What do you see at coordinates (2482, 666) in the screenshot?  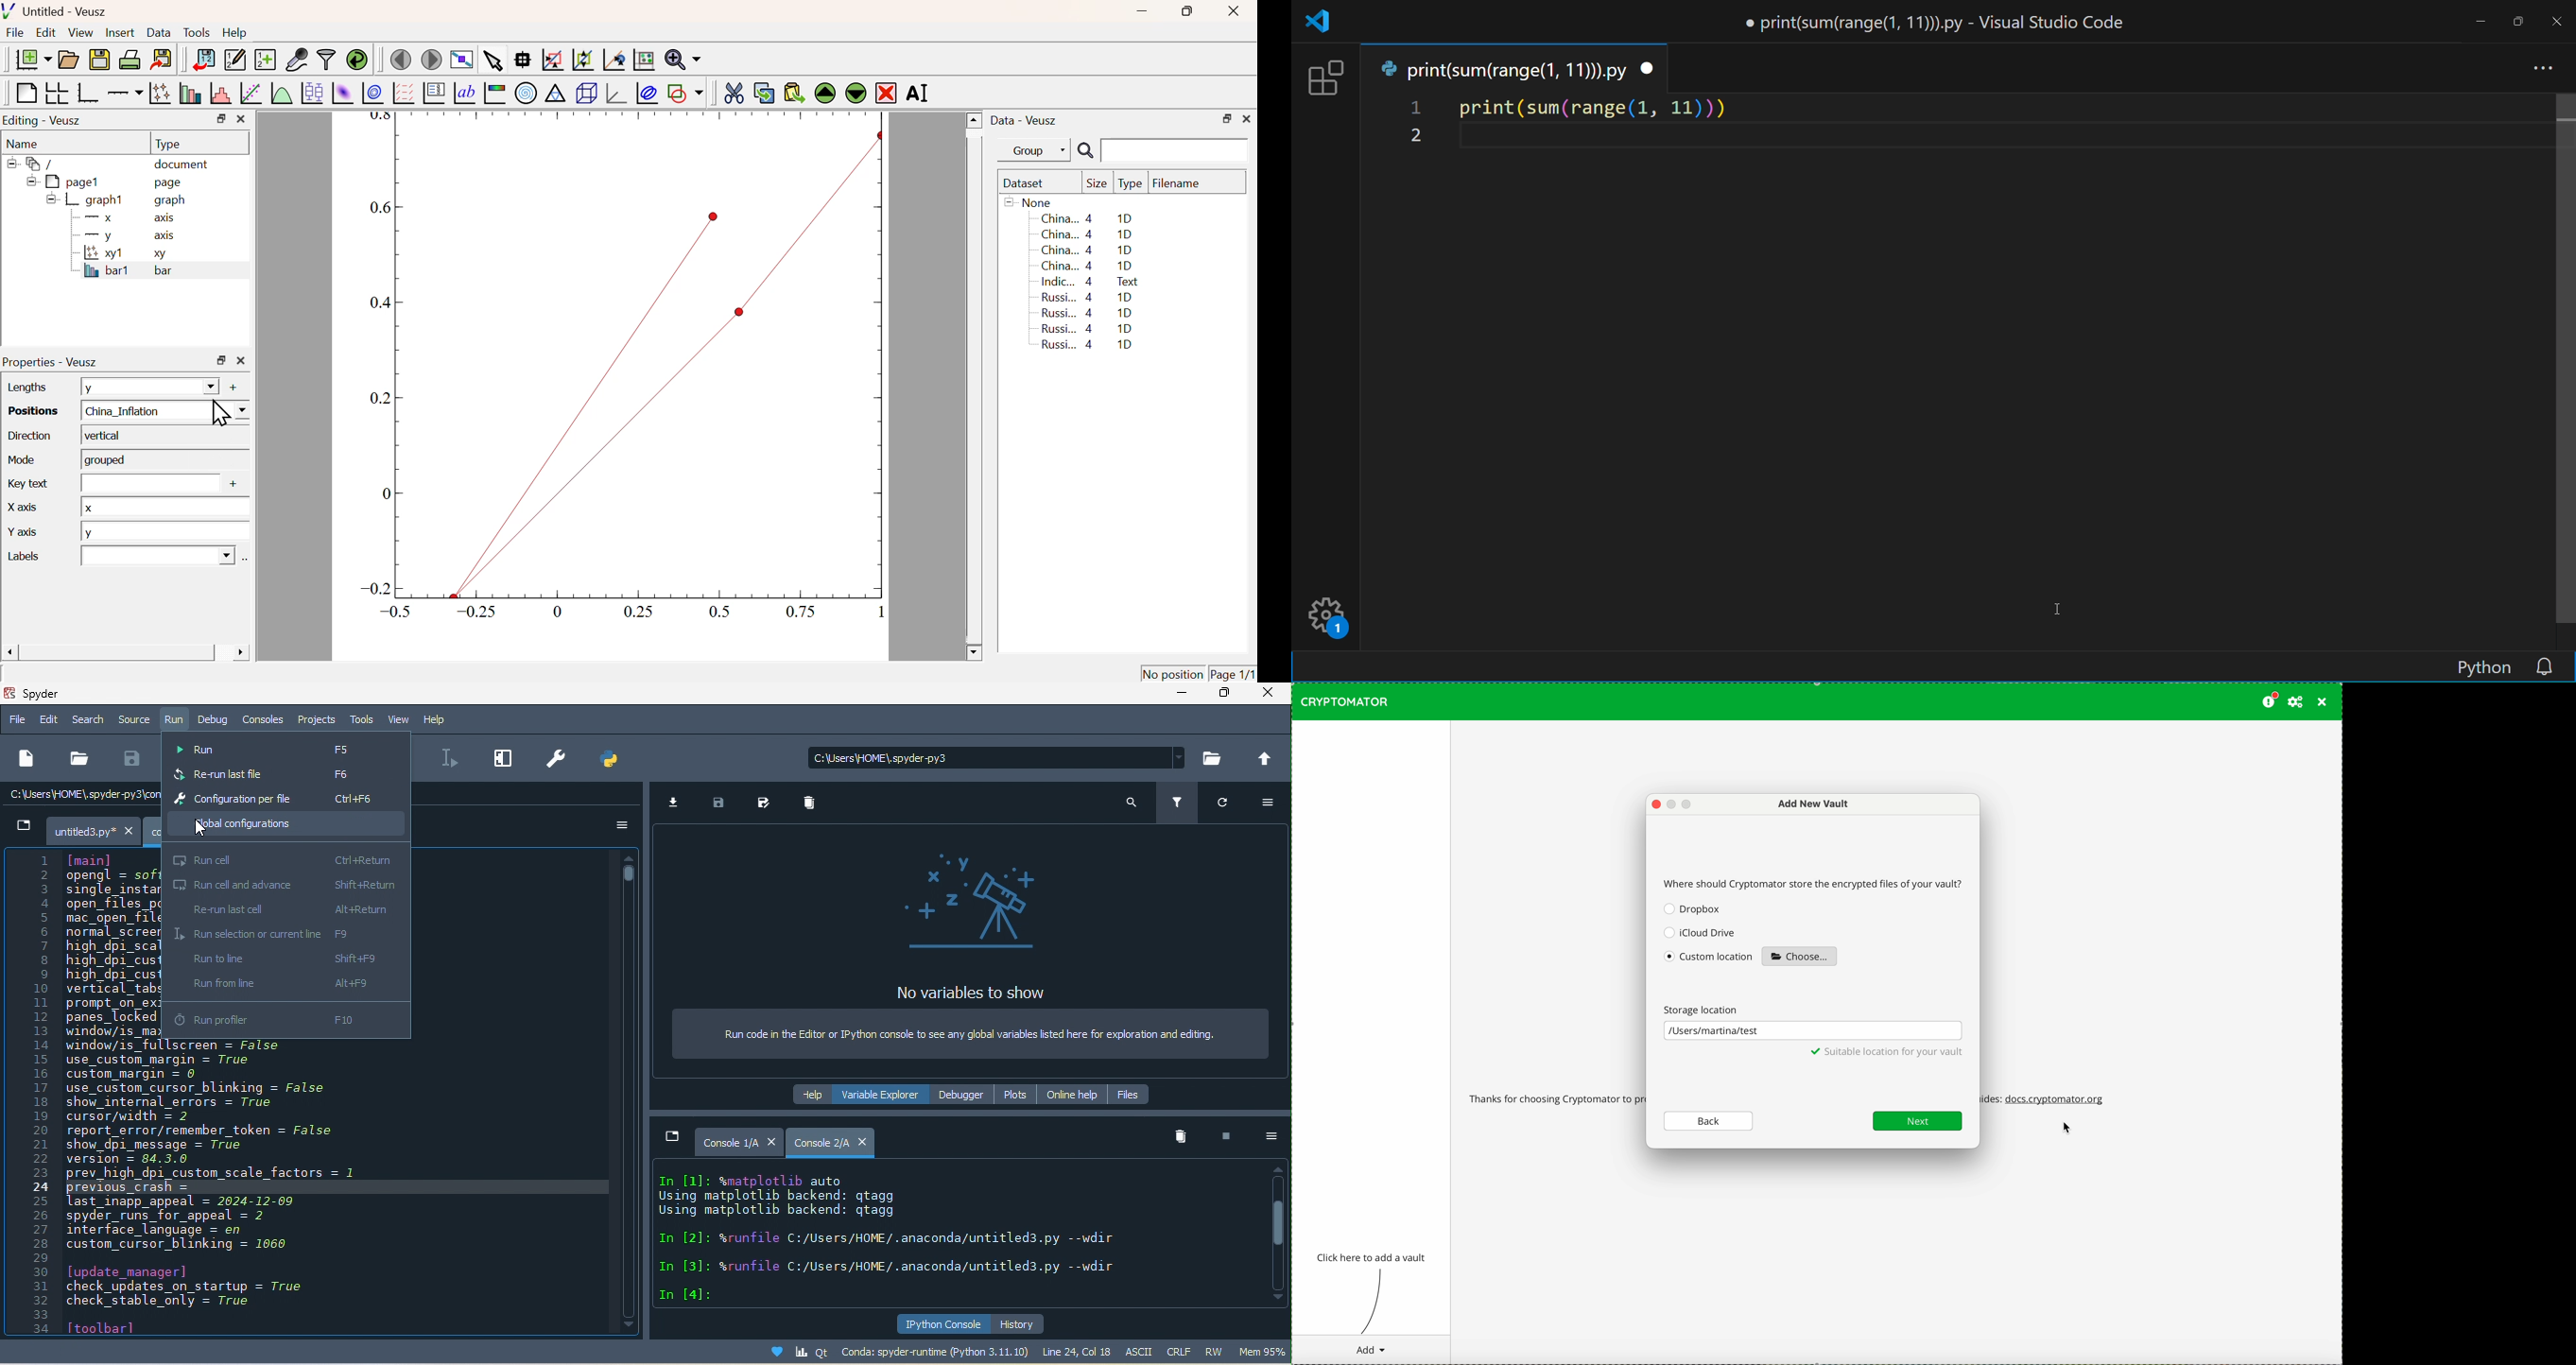 I see `Python (editor language display)` at bounding box center [2482, 666].